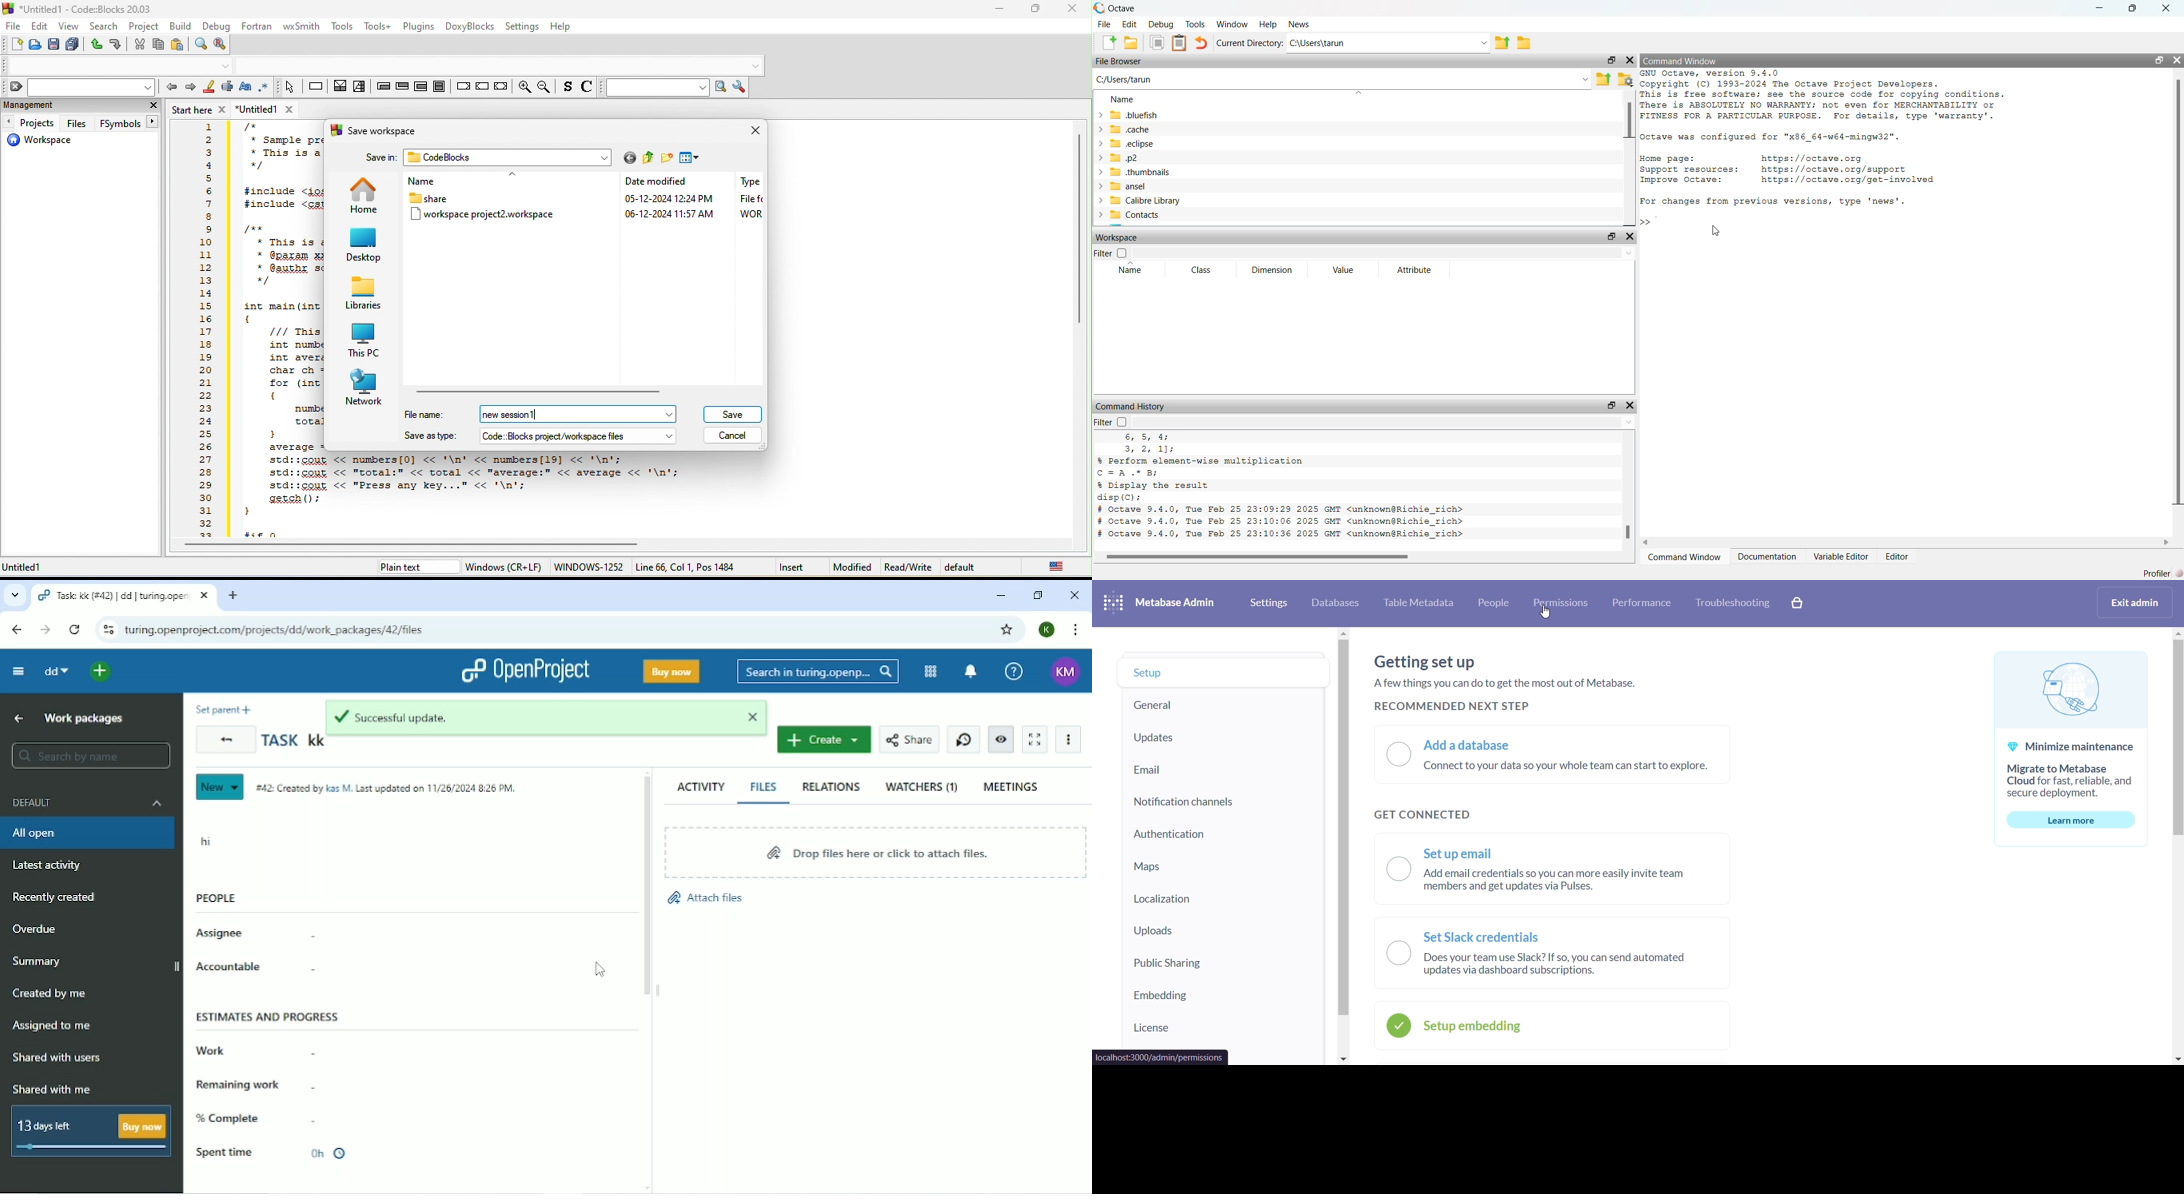  I want to click on ‘Window, so click(1234, 24).